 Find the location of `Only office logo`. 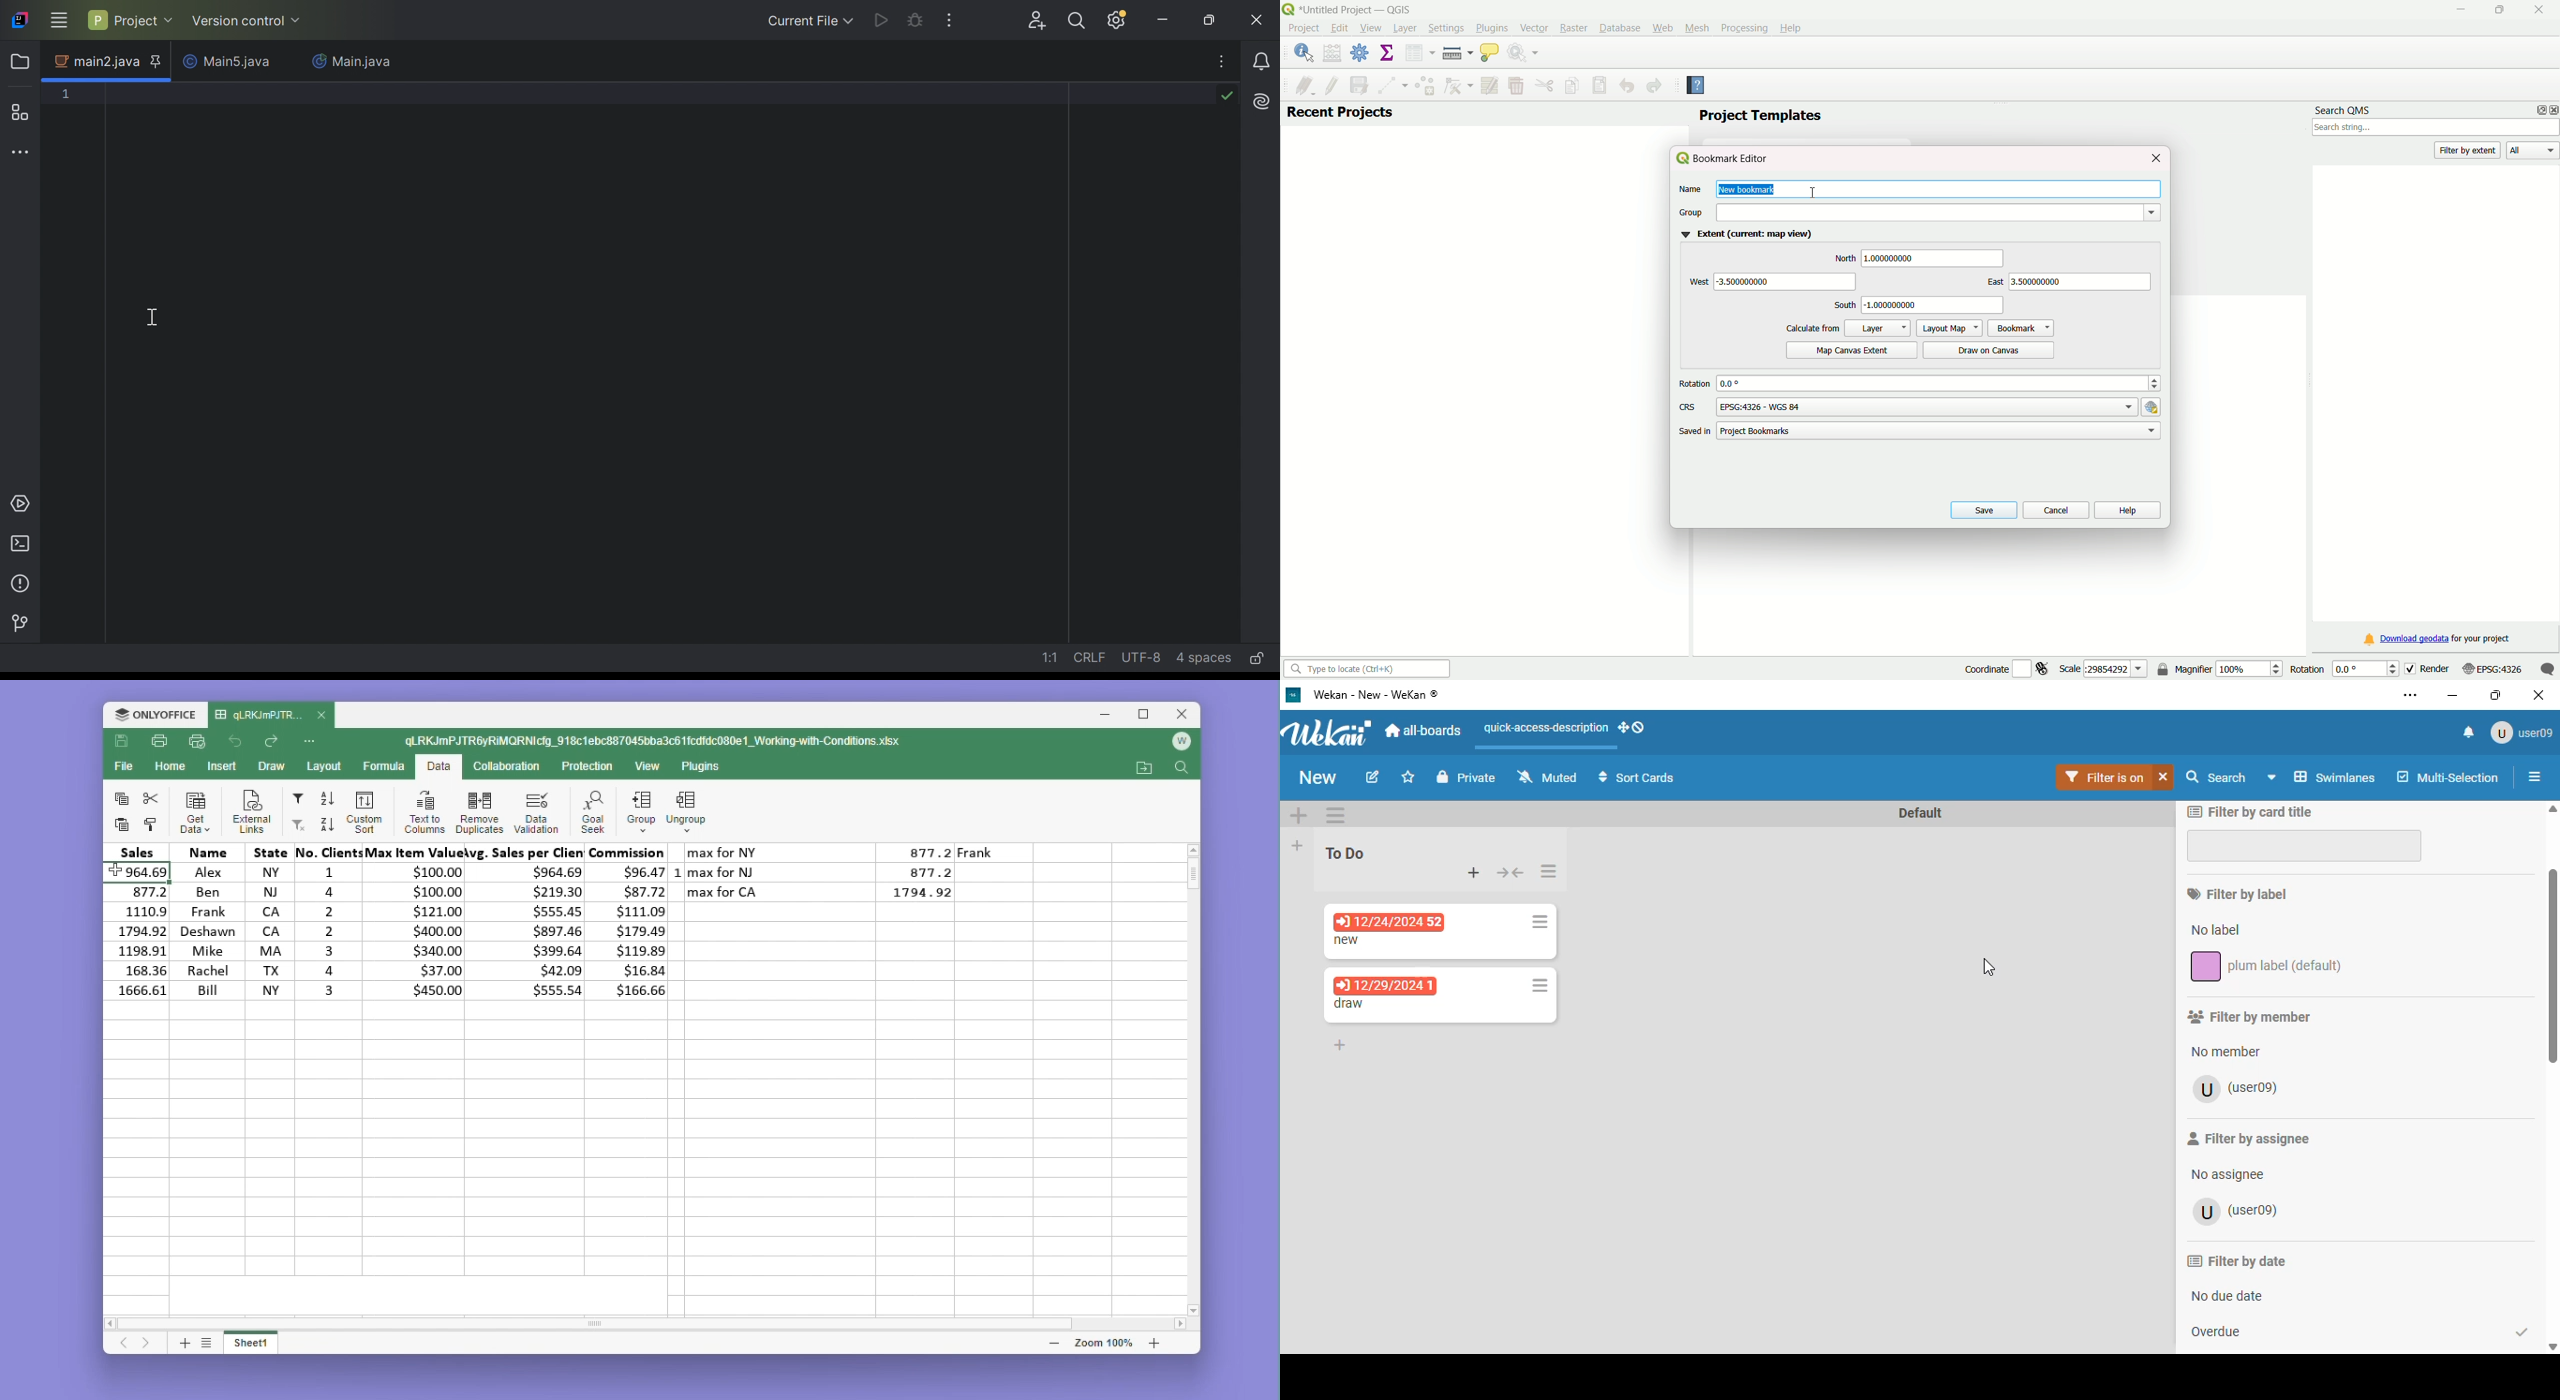

Only office logo is located at coordinates (155, 716).